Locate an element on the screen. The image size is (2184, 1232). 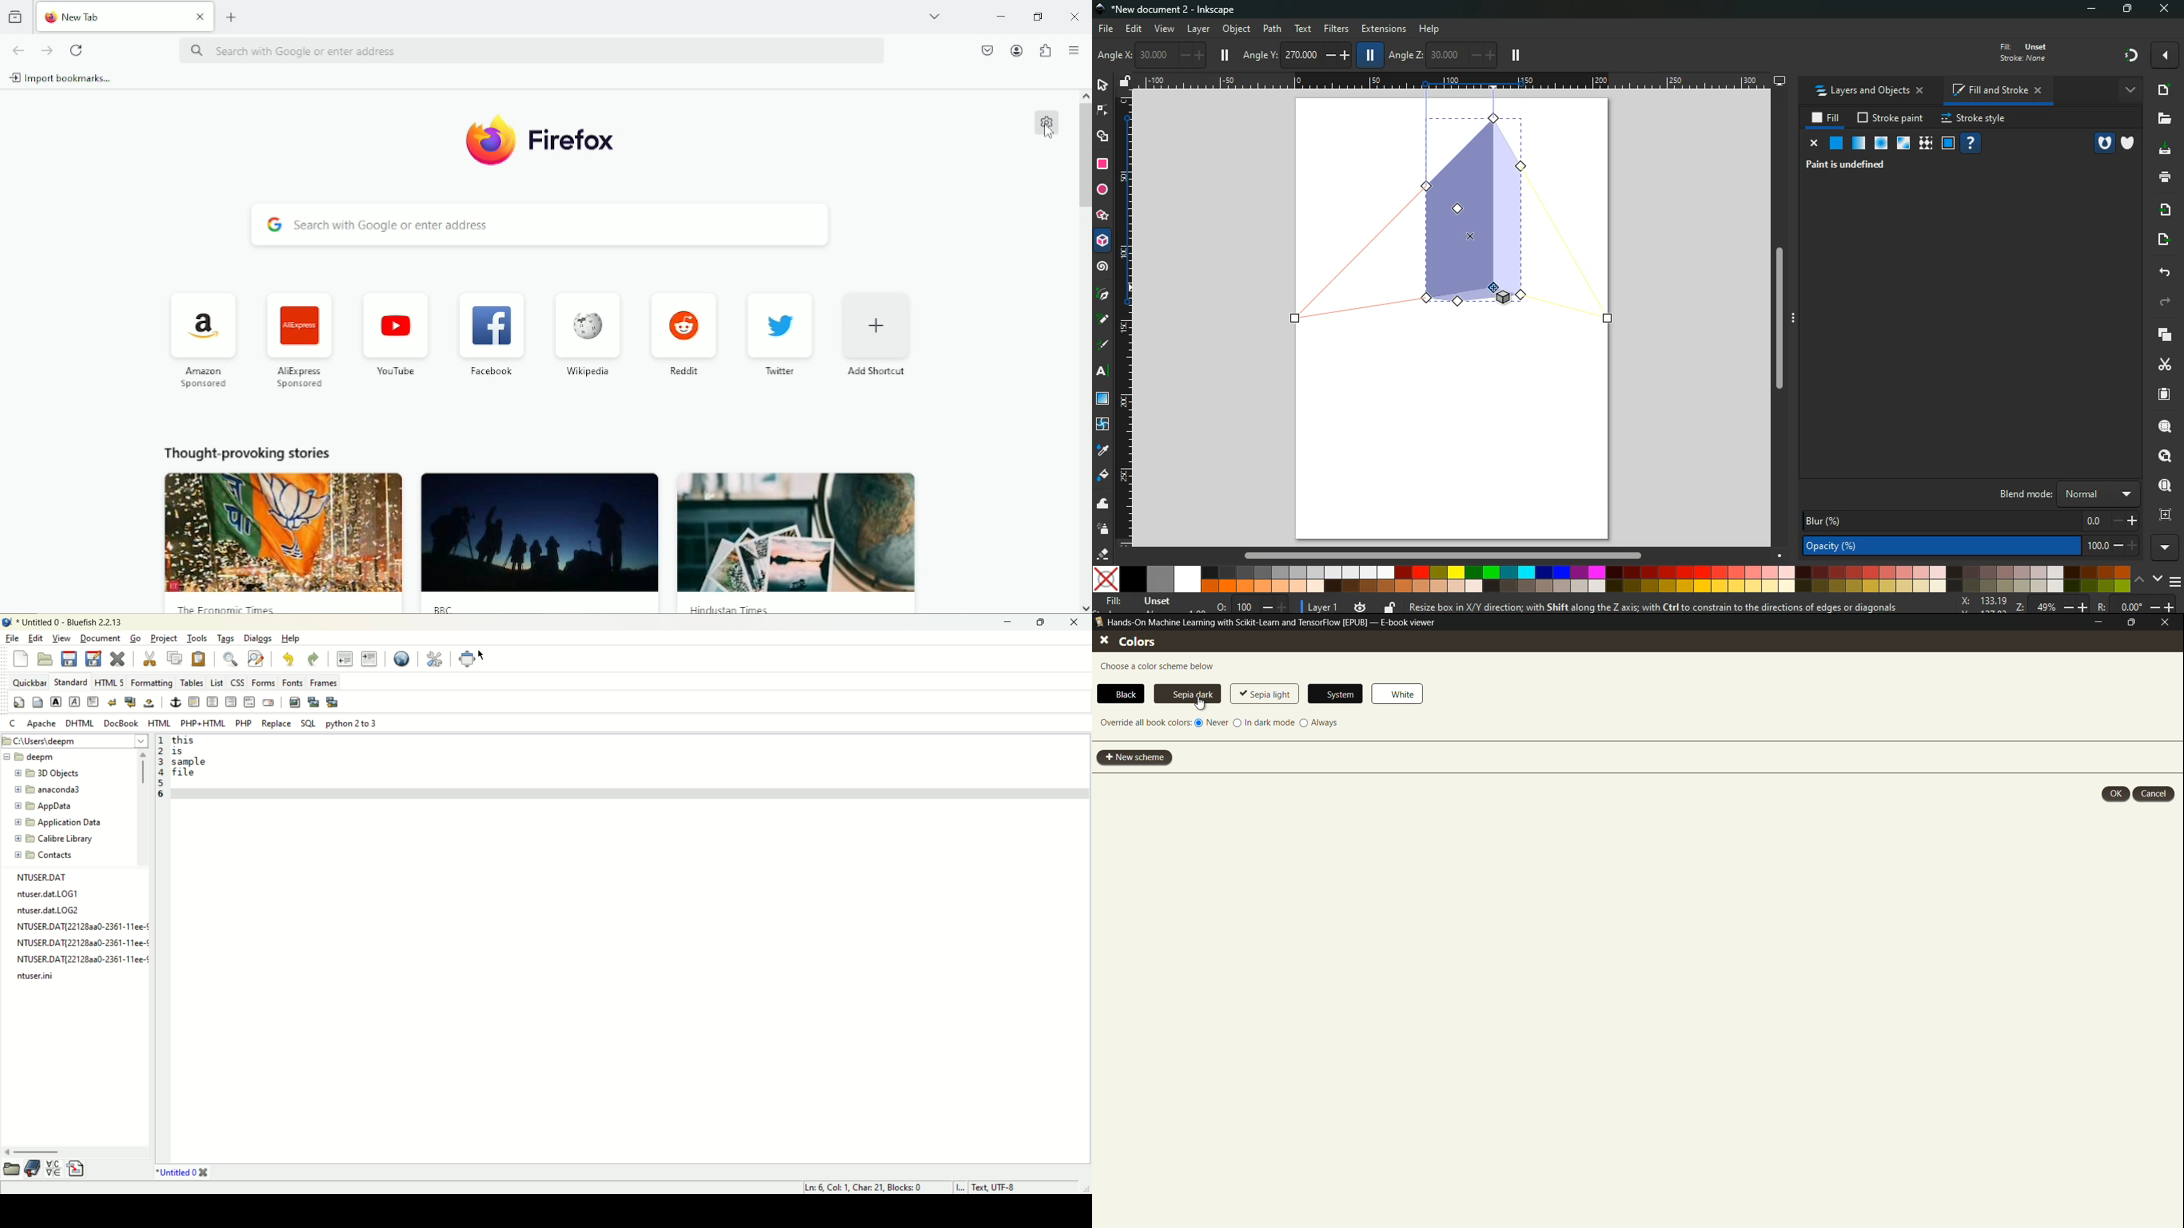
title is located at coordinates (182, 1174).